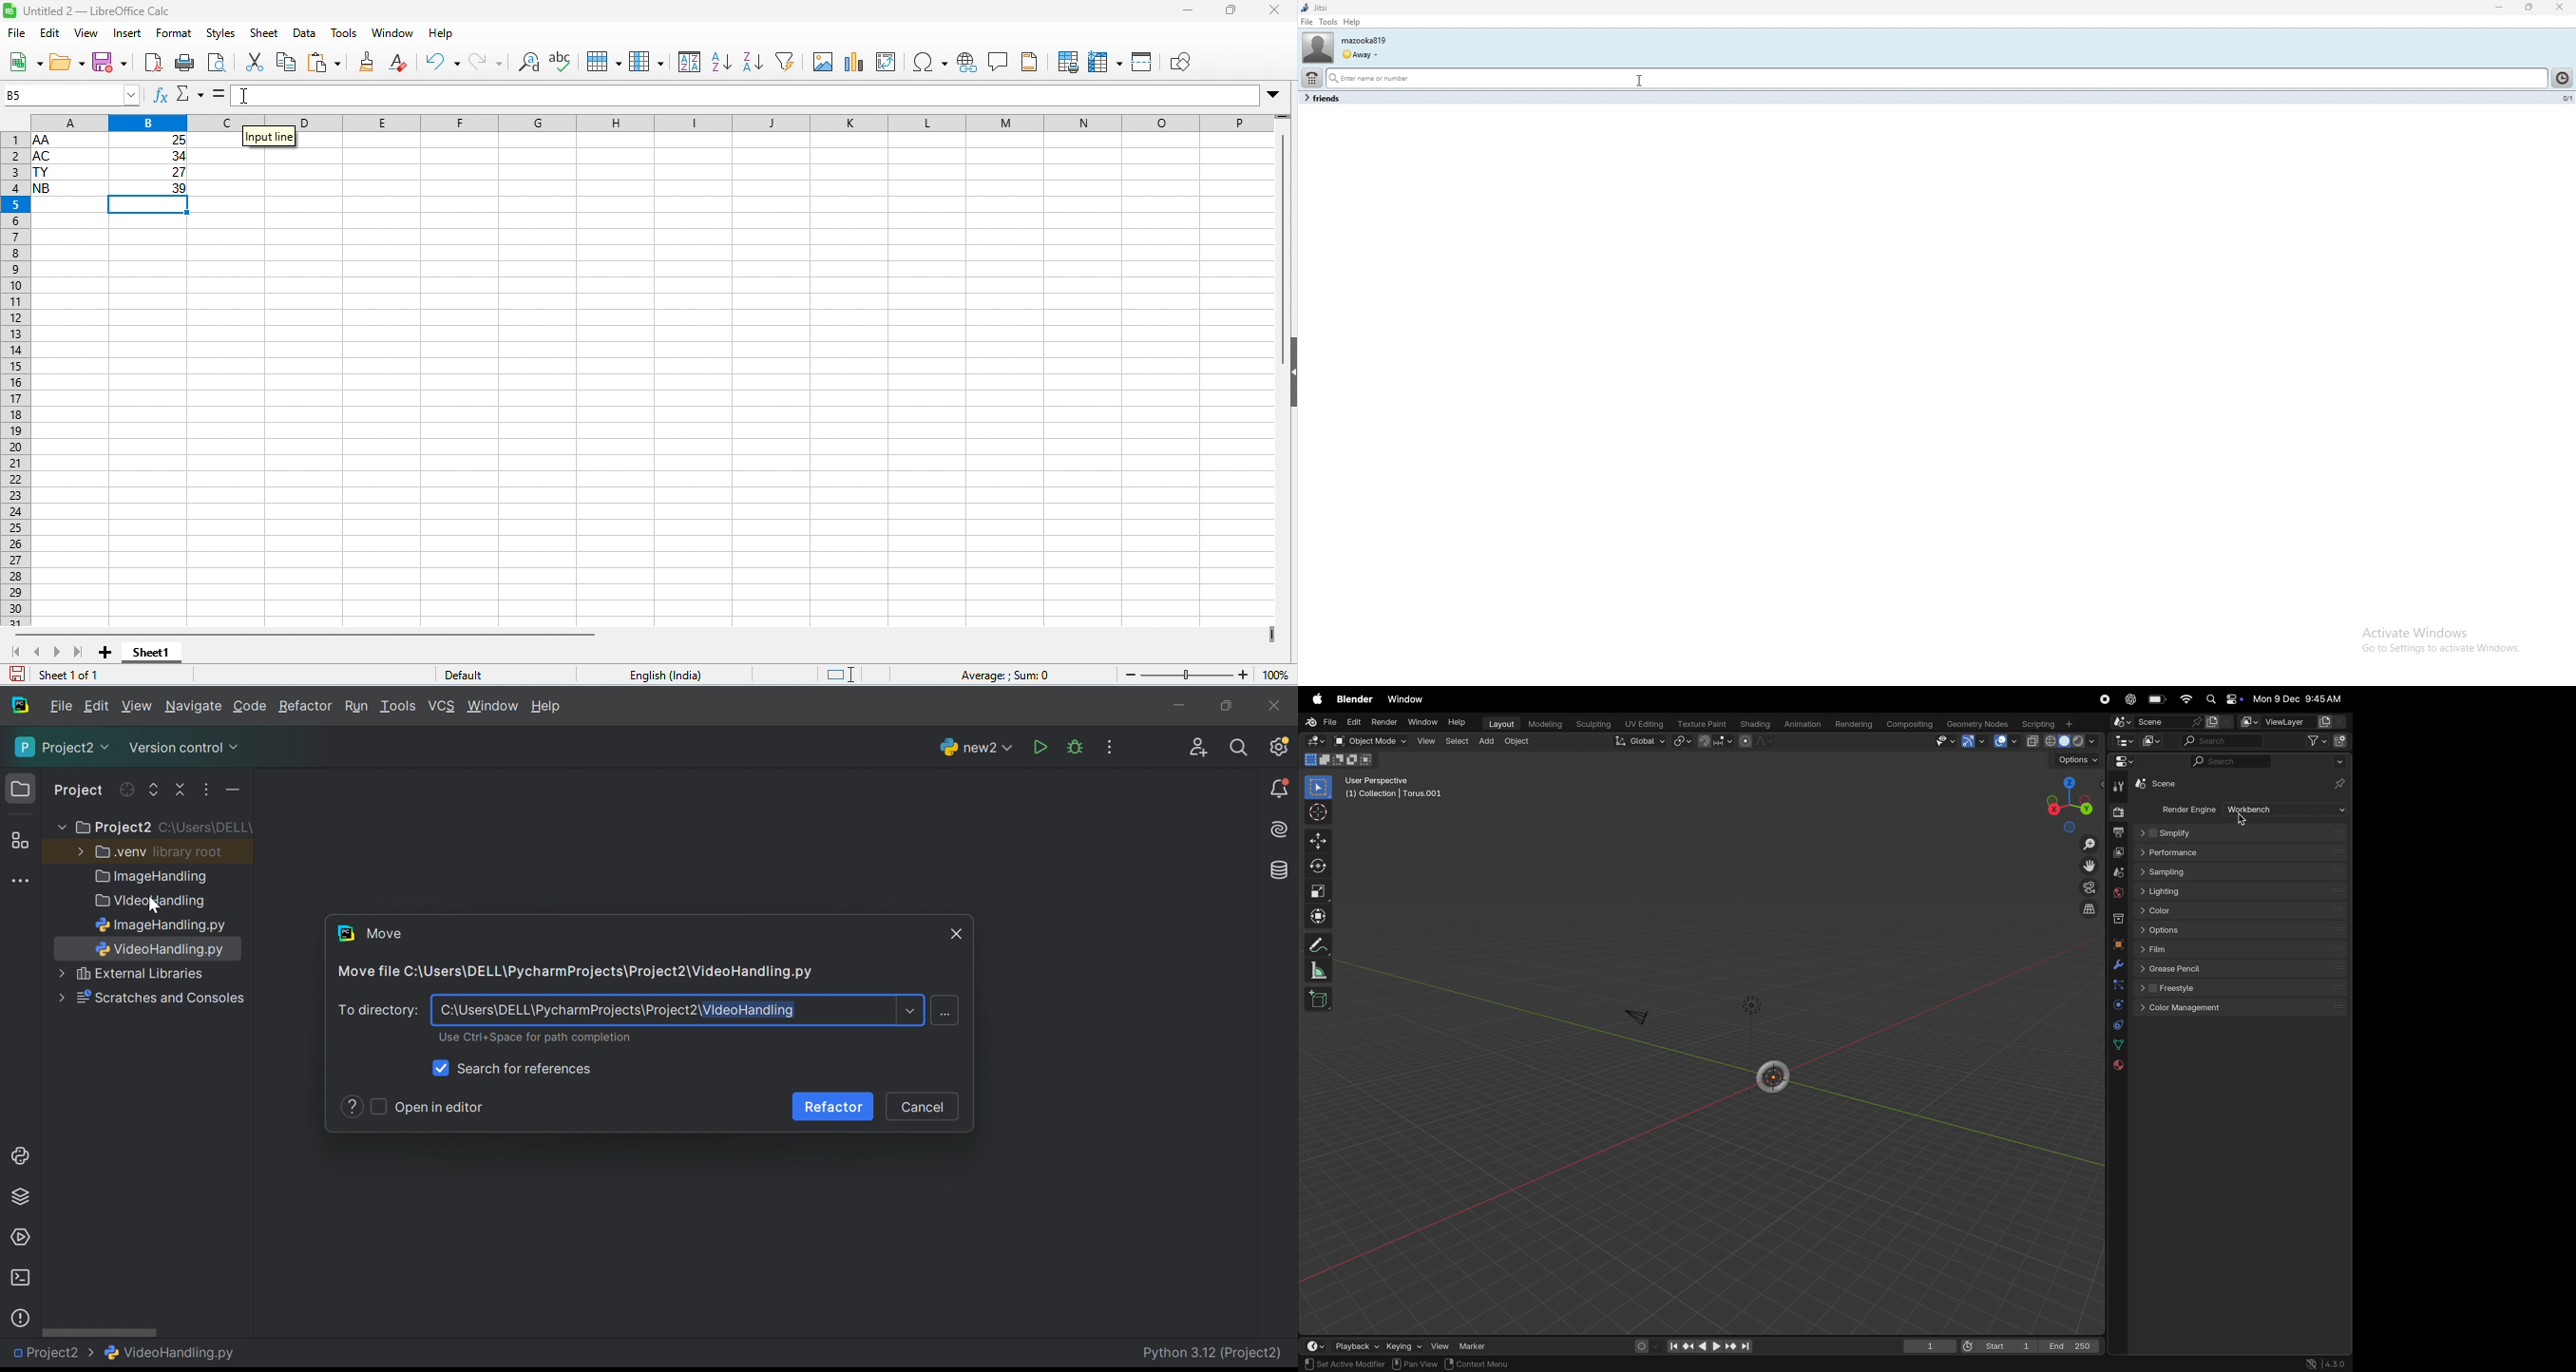 This screenshot has width=2576, height=1372. I want to click on Move file C:\Users\DELL\PyCharmProjects\Project2\VideoHandling.py, so click(573, 973).